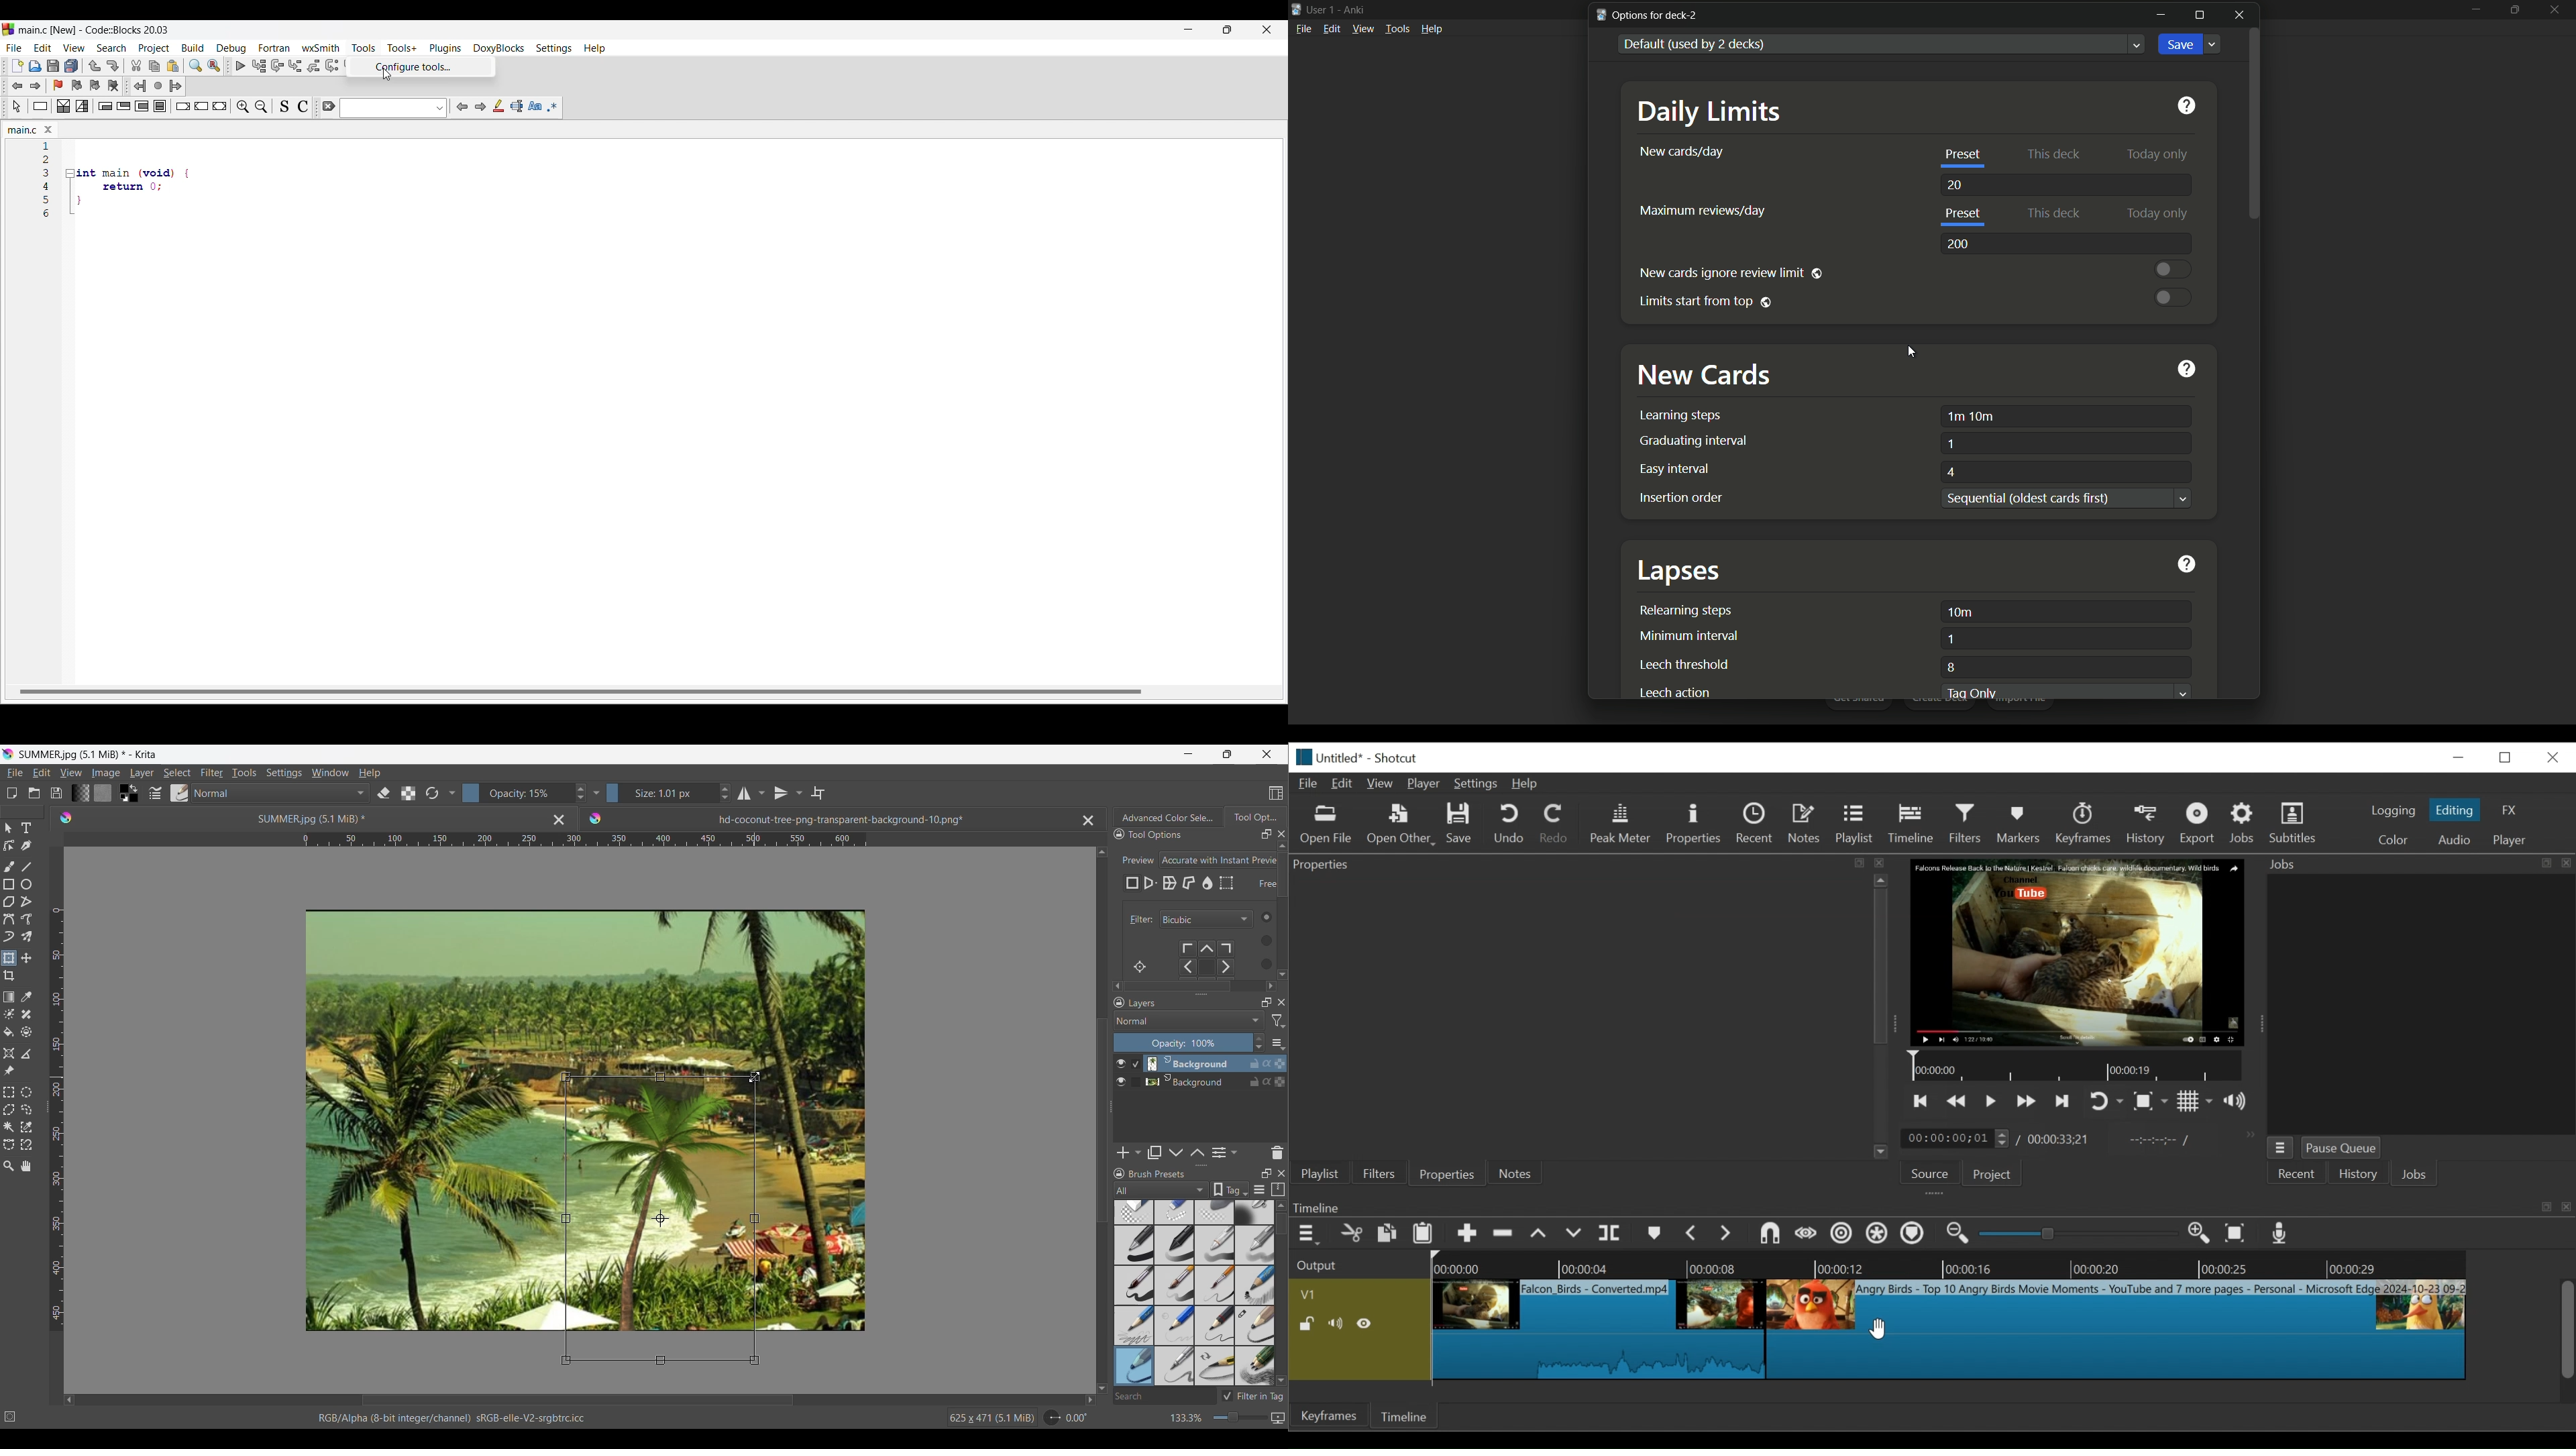  I want to click on Filter, so click(211, 773).